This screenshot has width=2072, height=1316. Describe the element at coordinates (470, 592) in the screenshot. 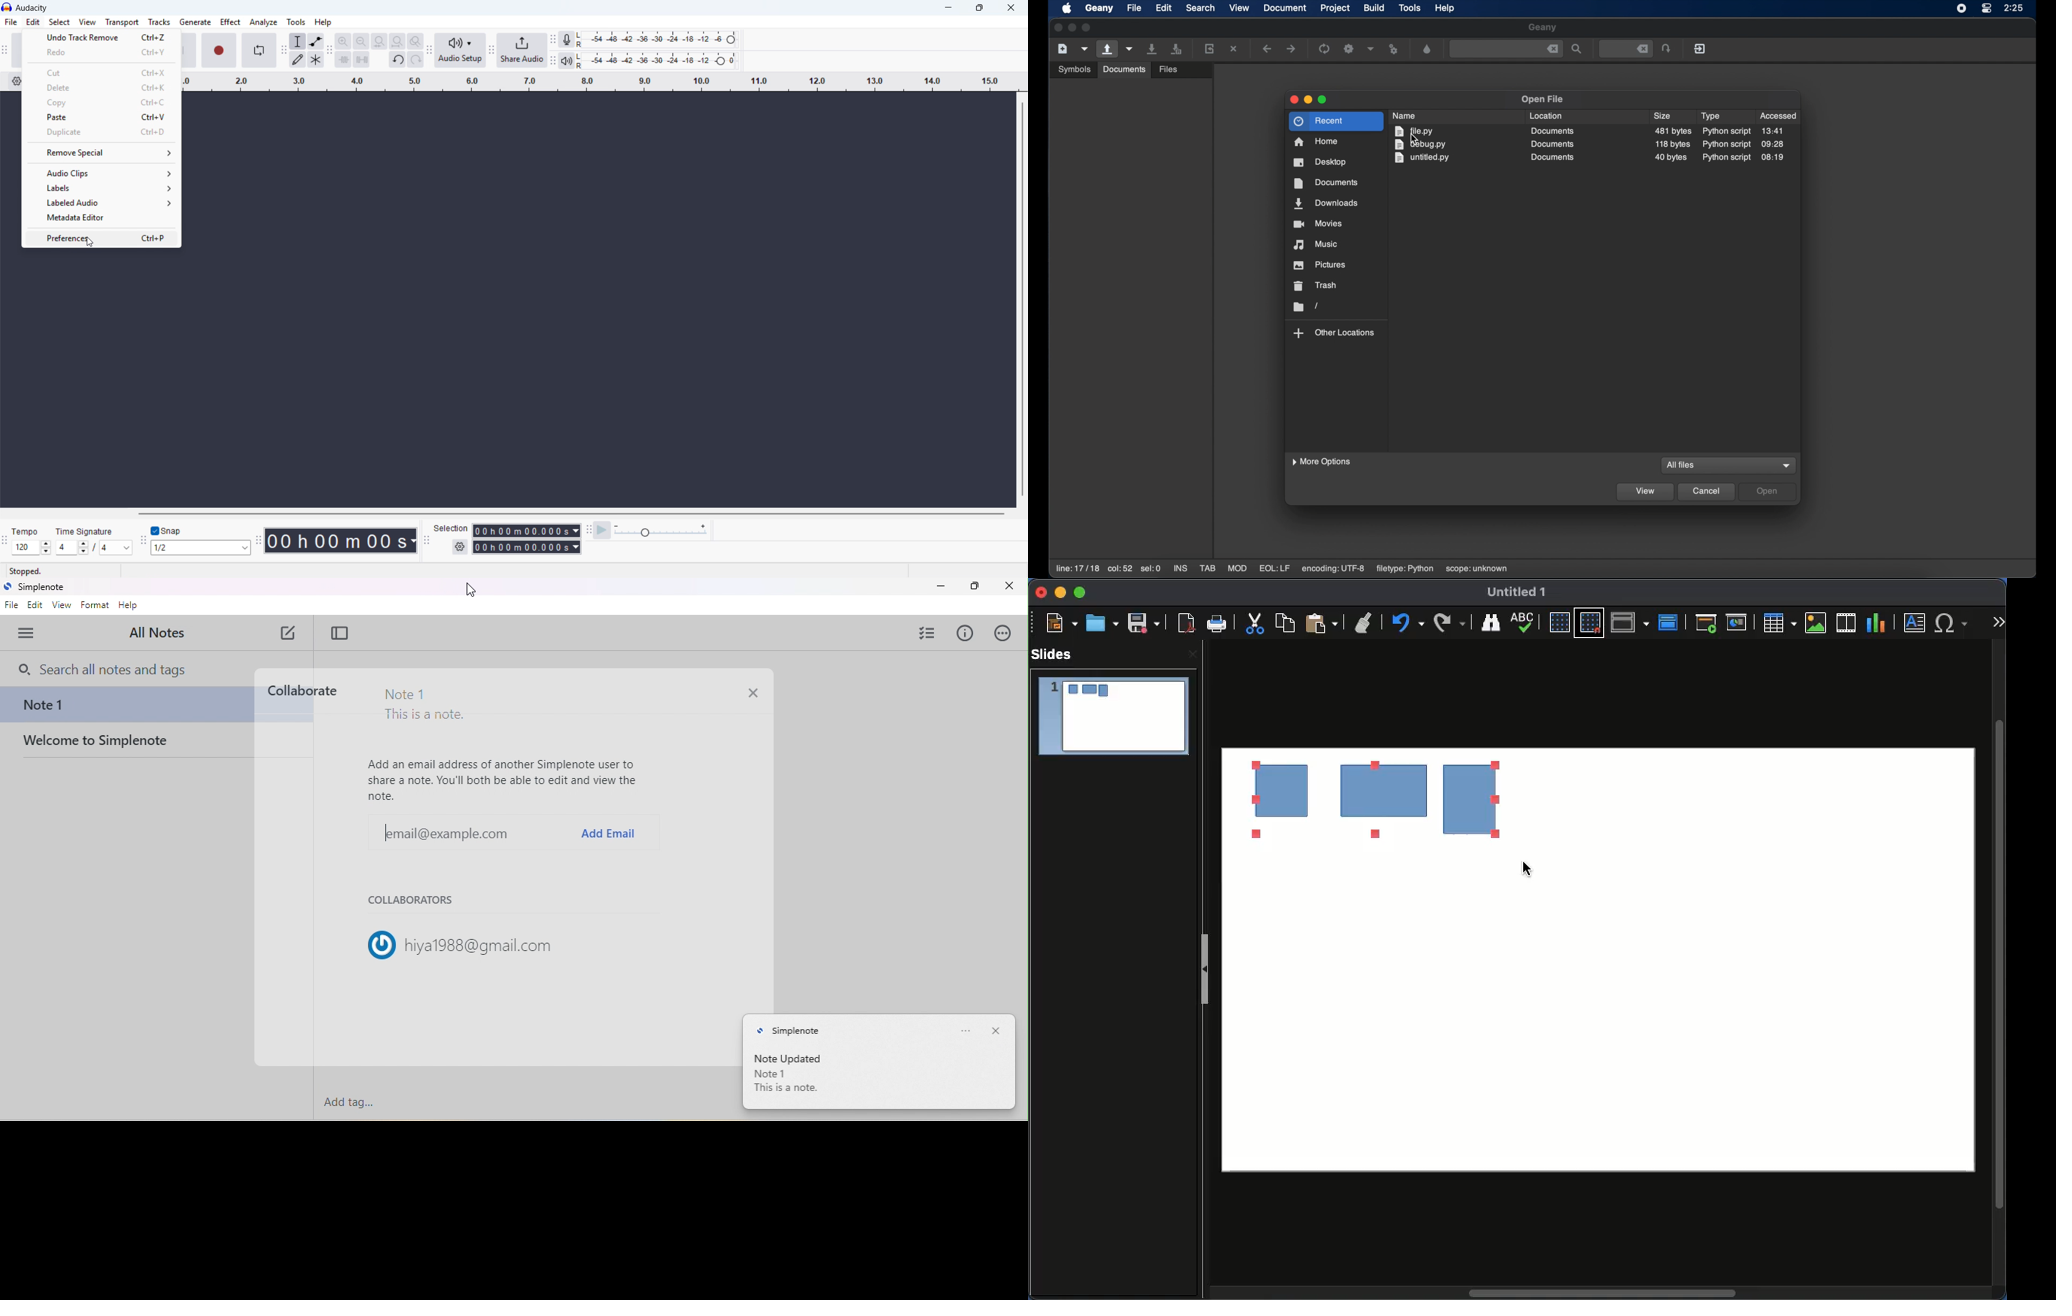

I see `cursor movement` at that location.